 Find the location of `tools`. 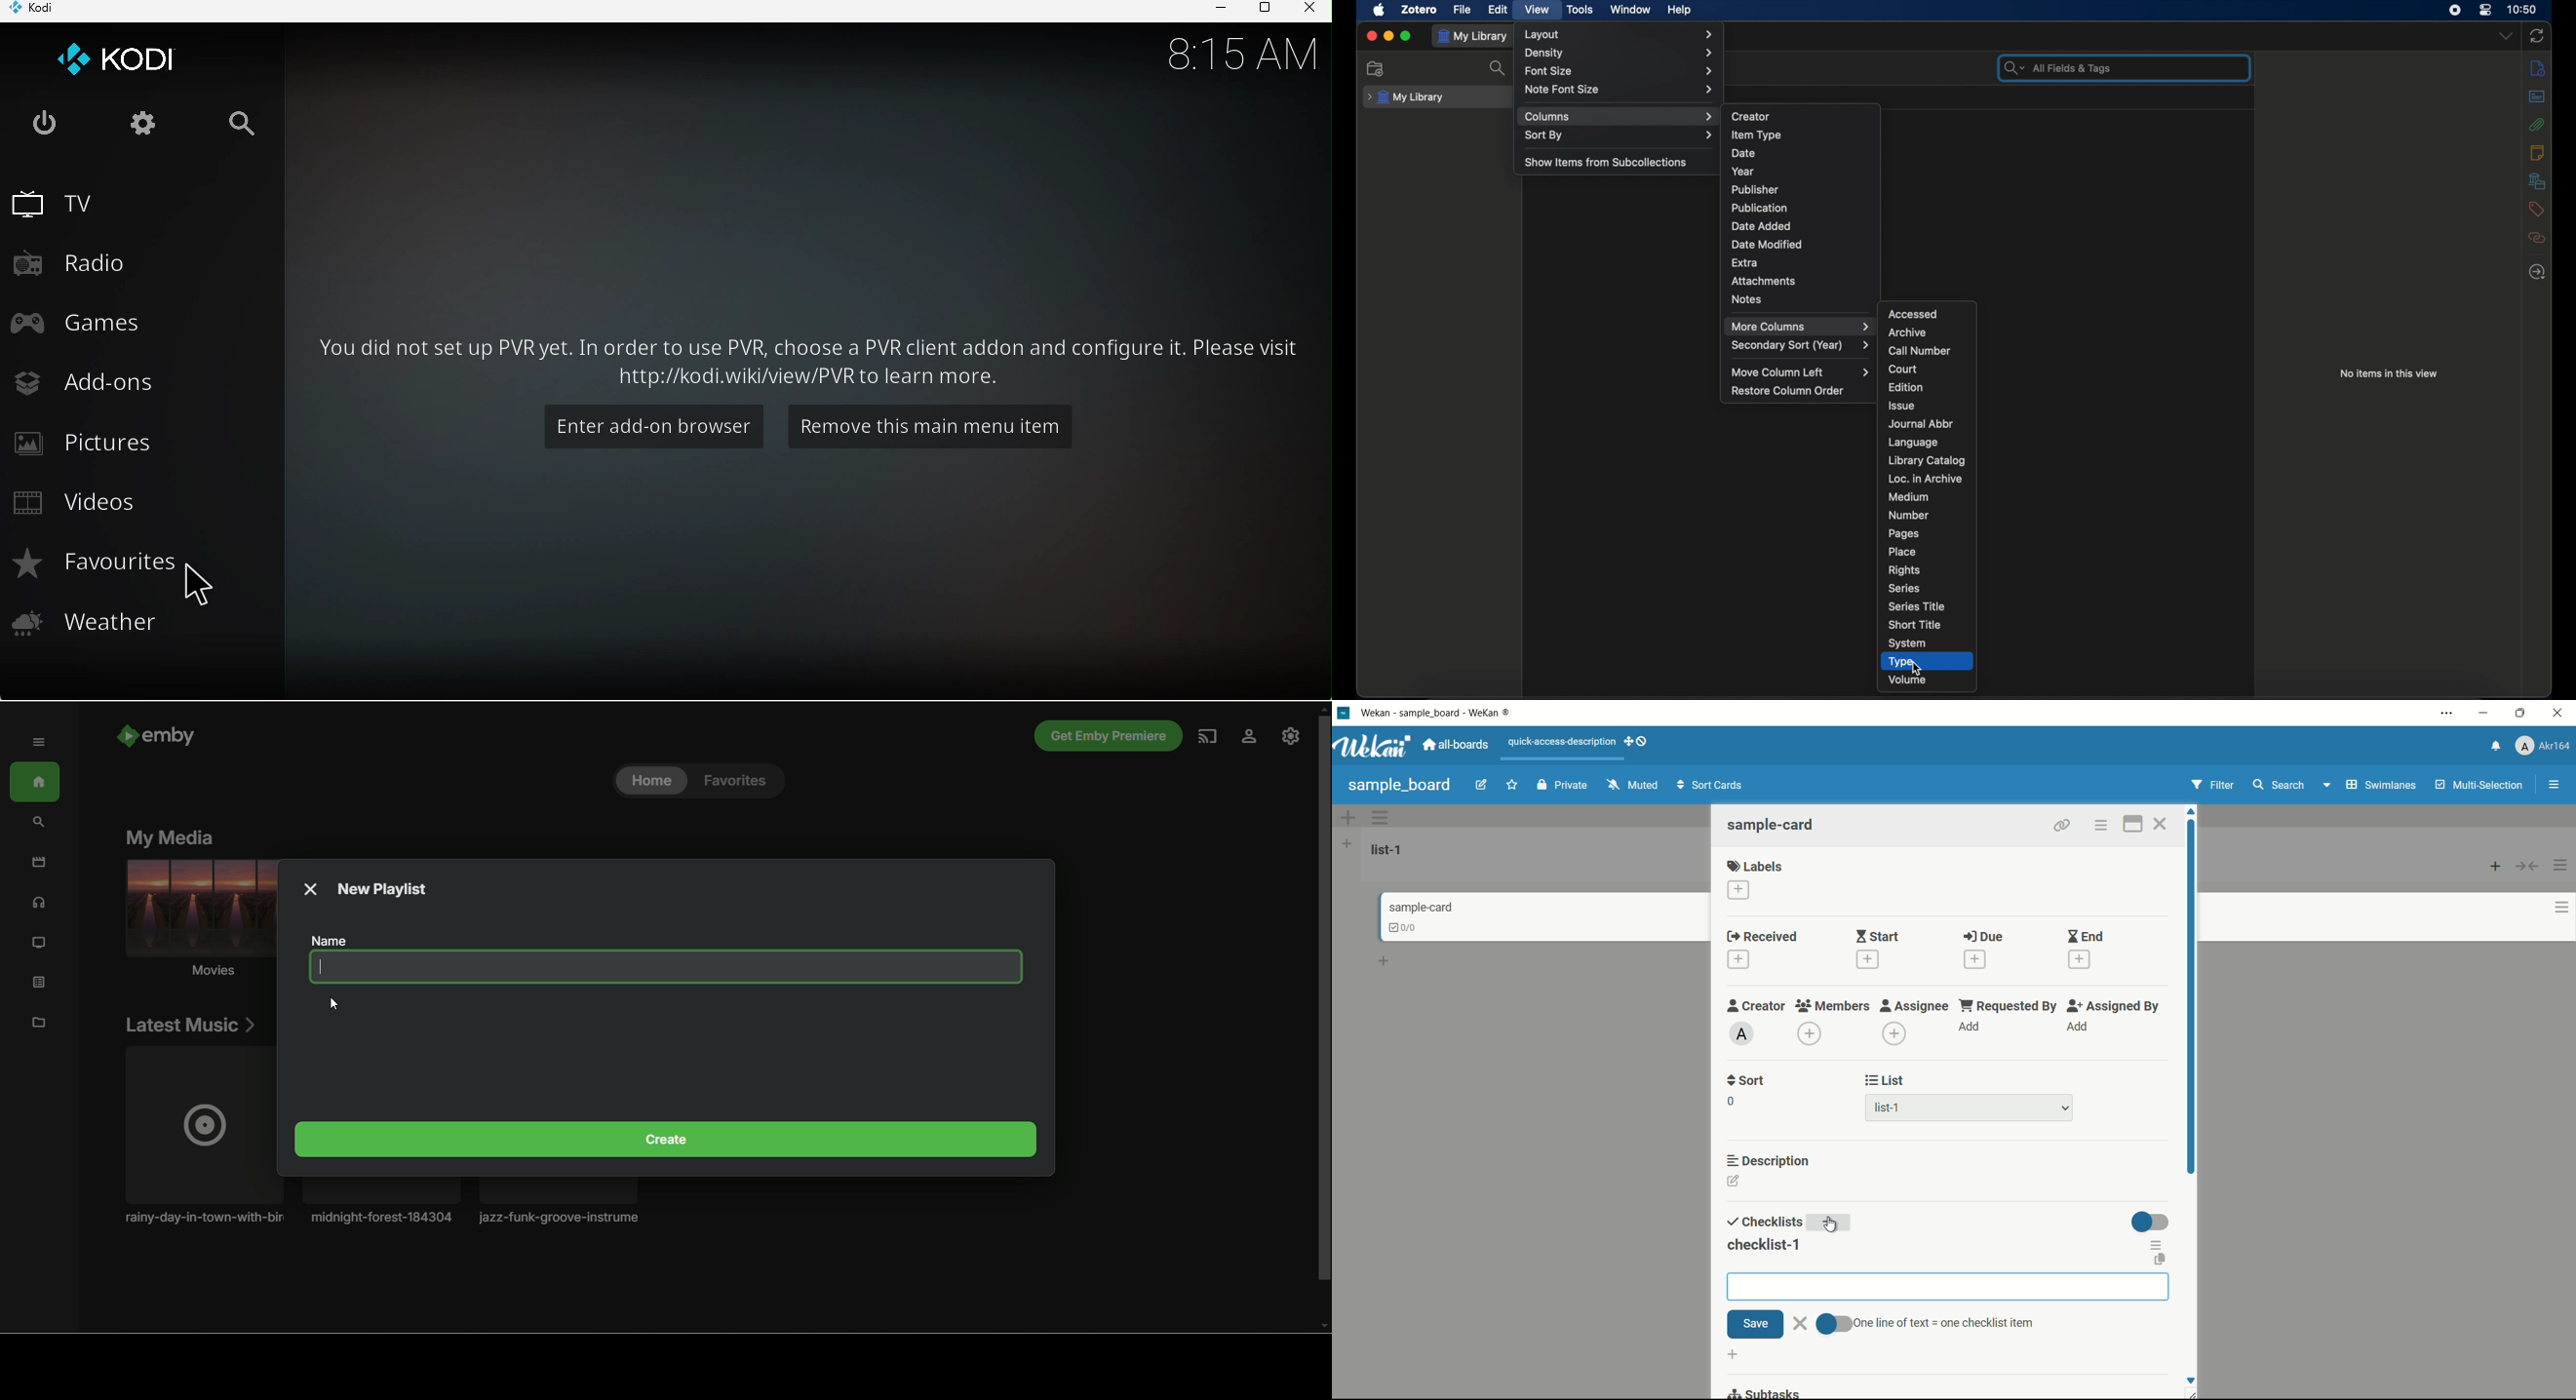

tools is located at coordinates (1579, 10).